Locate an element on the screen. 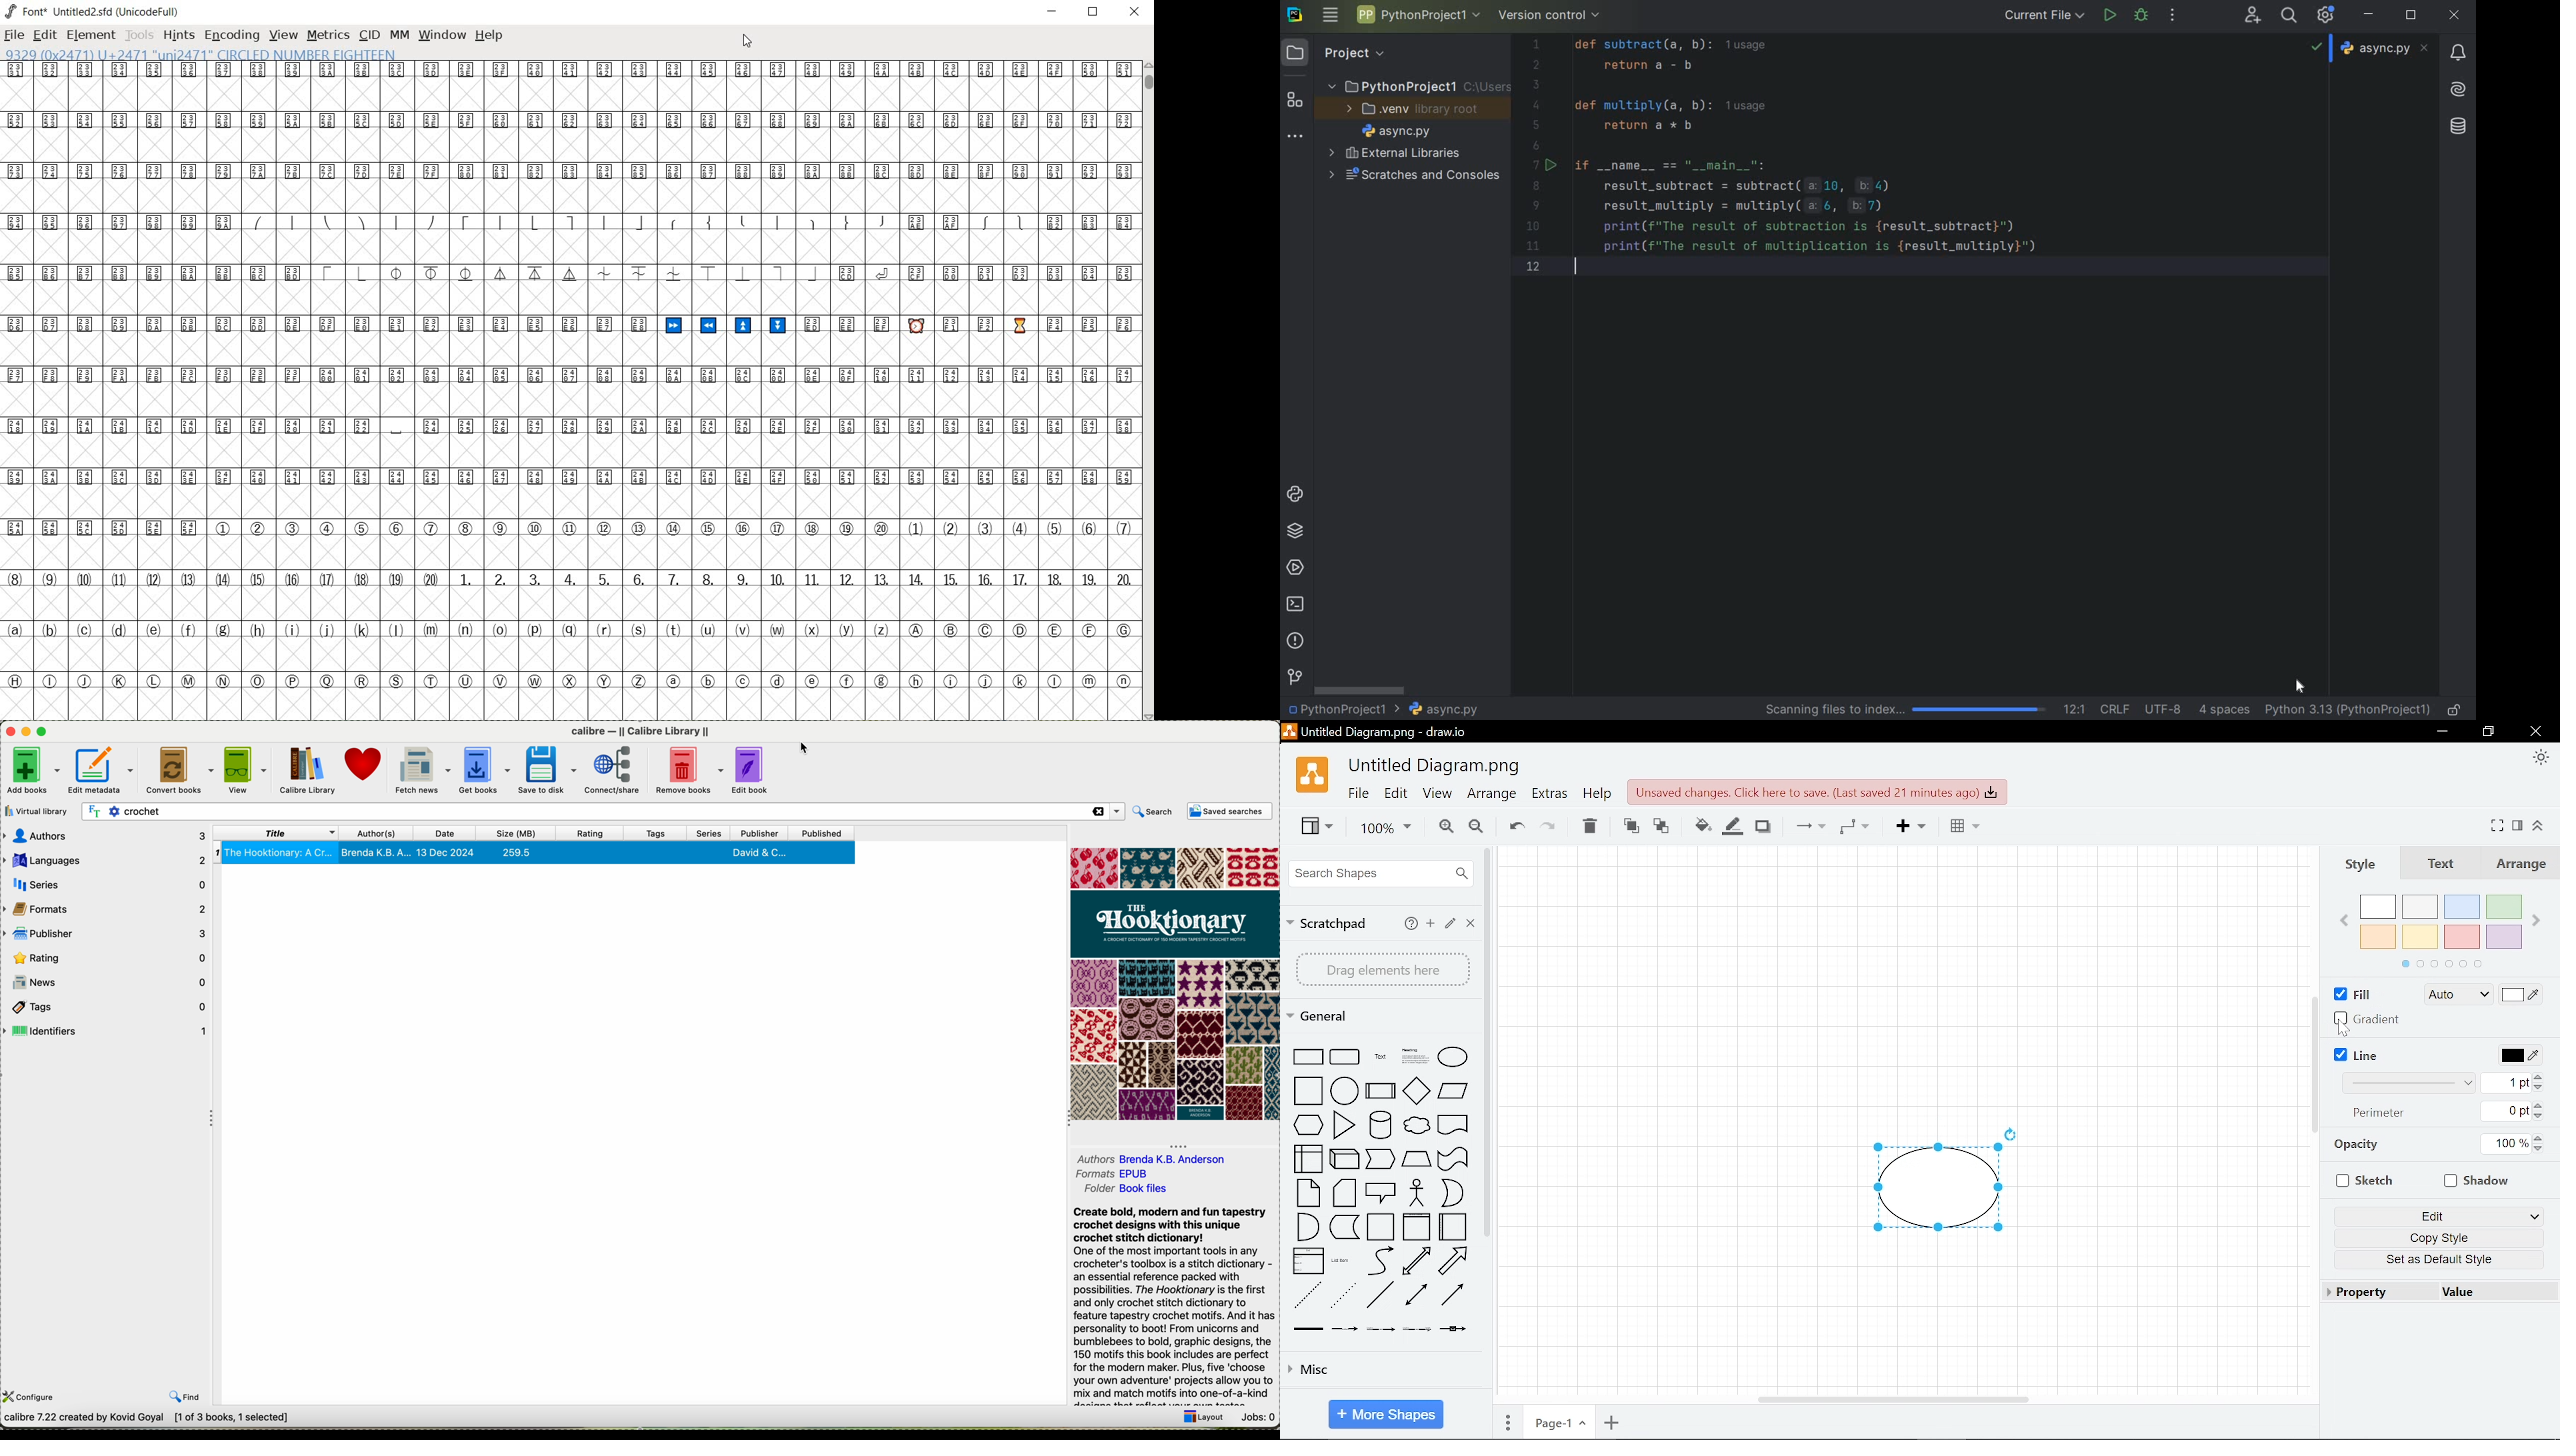  services is located at coordinates (1295, 567).